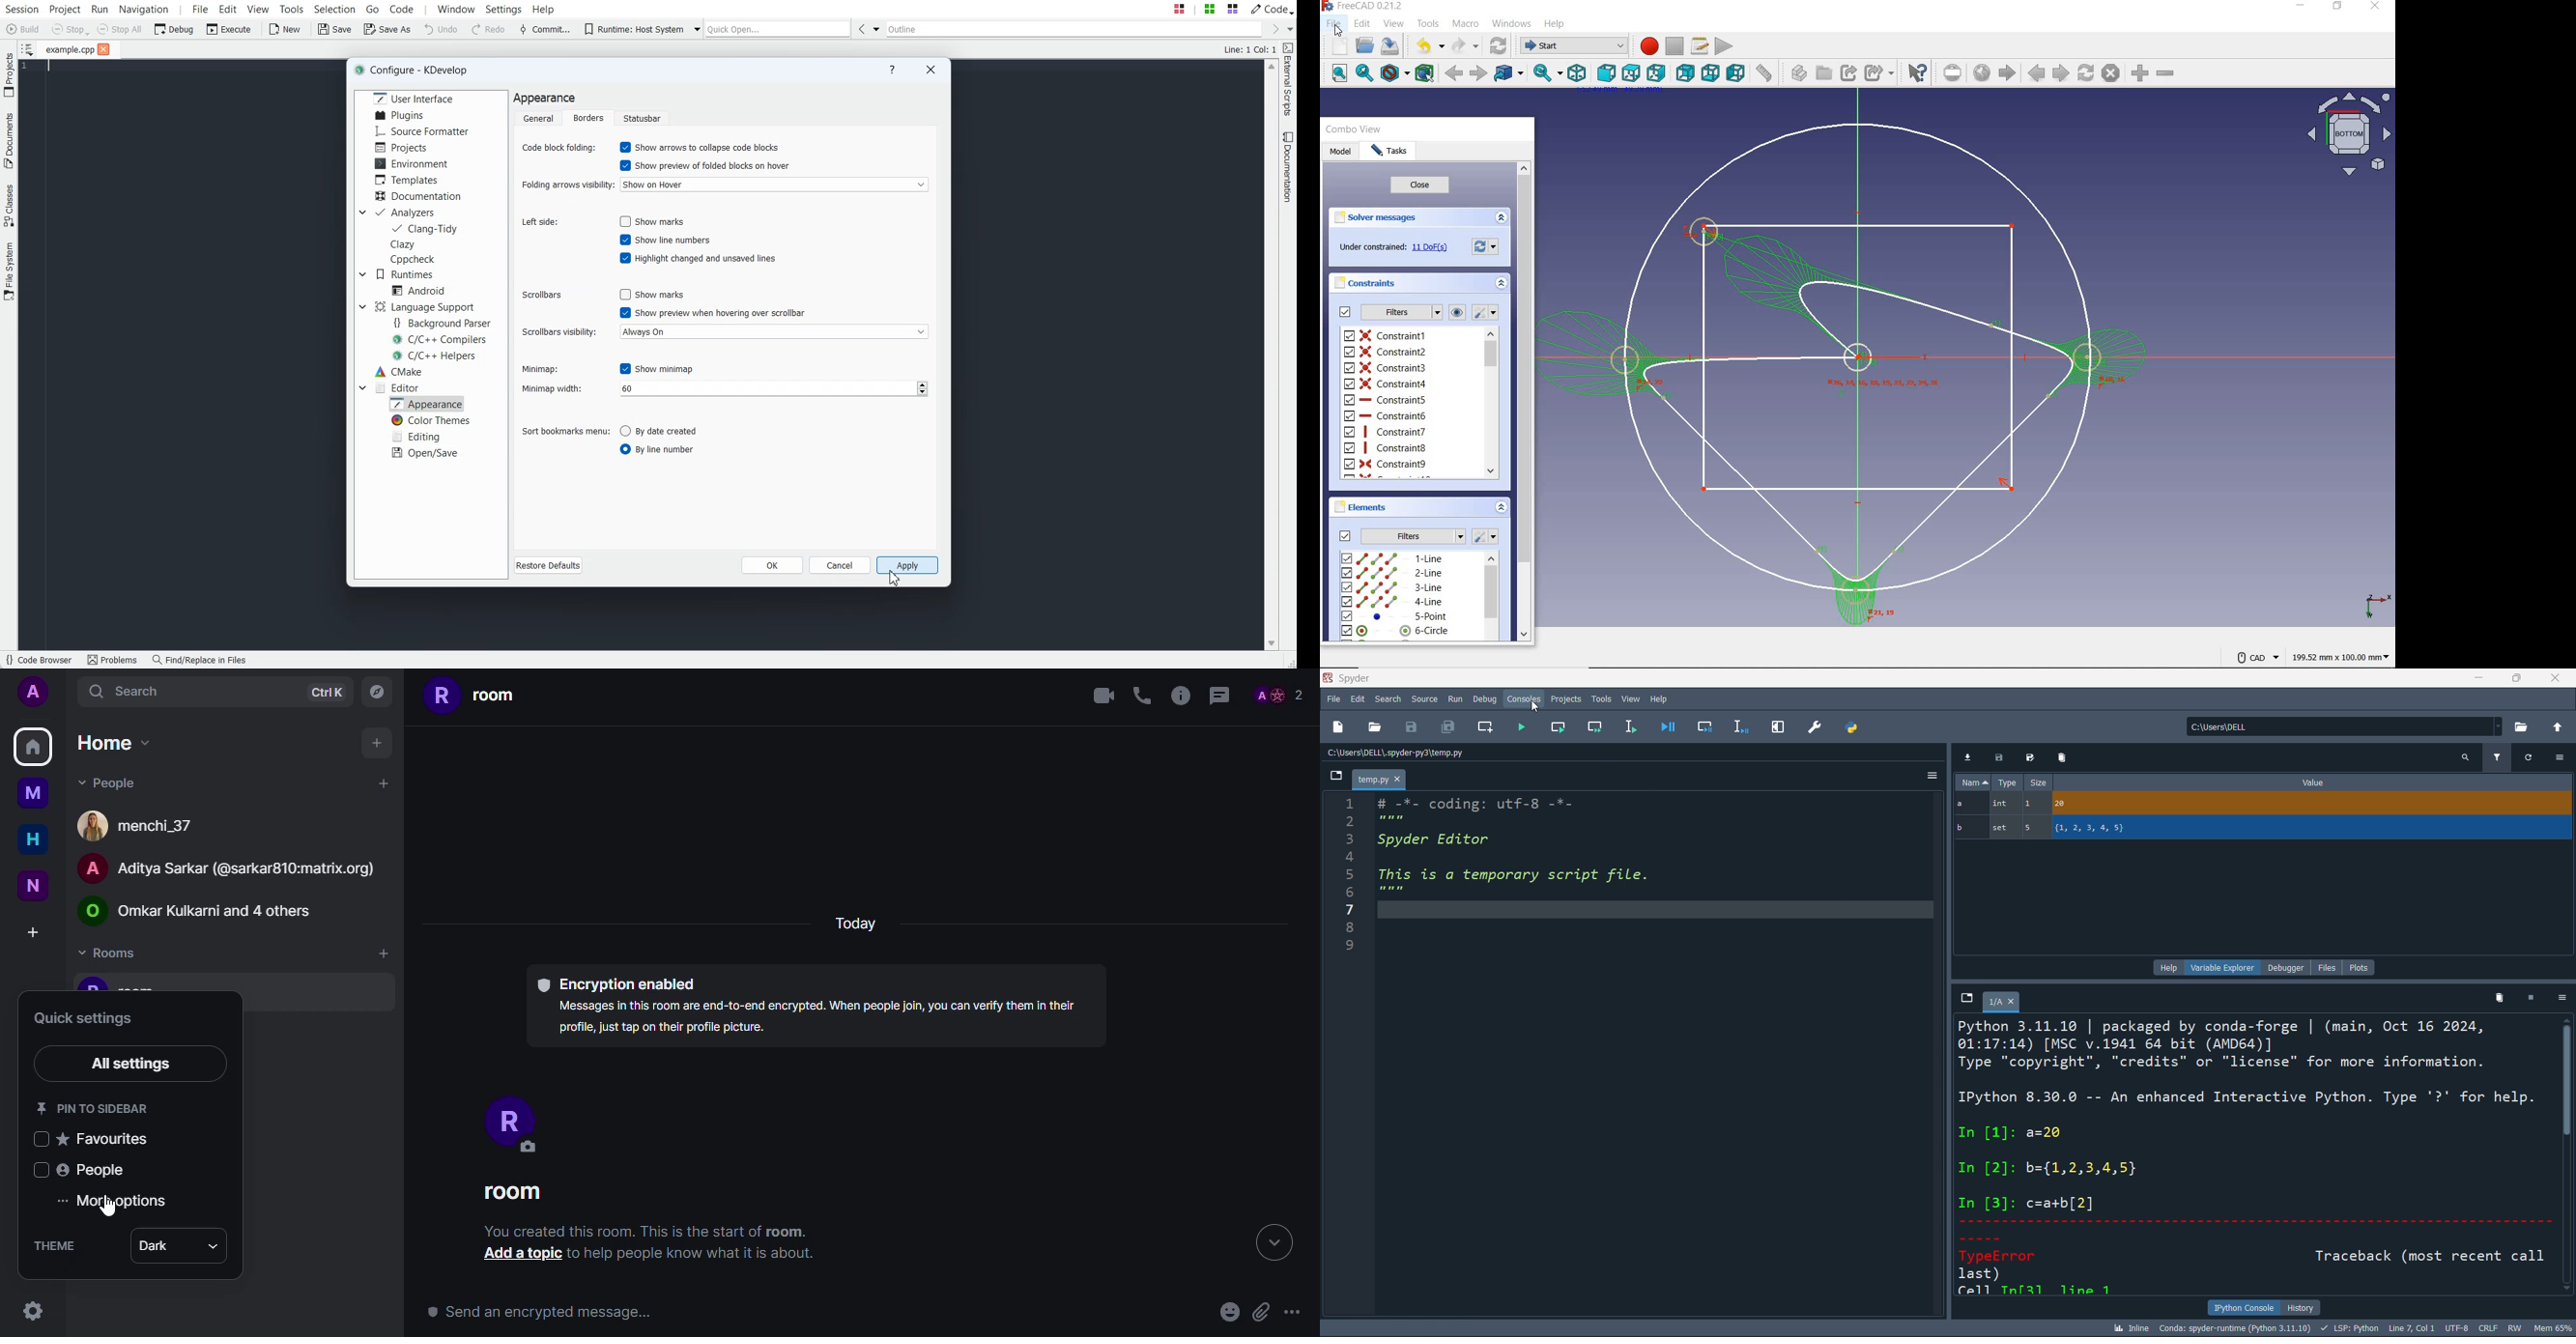 The height and width of the screenshot is (1344, 2576). I want to click on scrollbar, so click(1491, 597).